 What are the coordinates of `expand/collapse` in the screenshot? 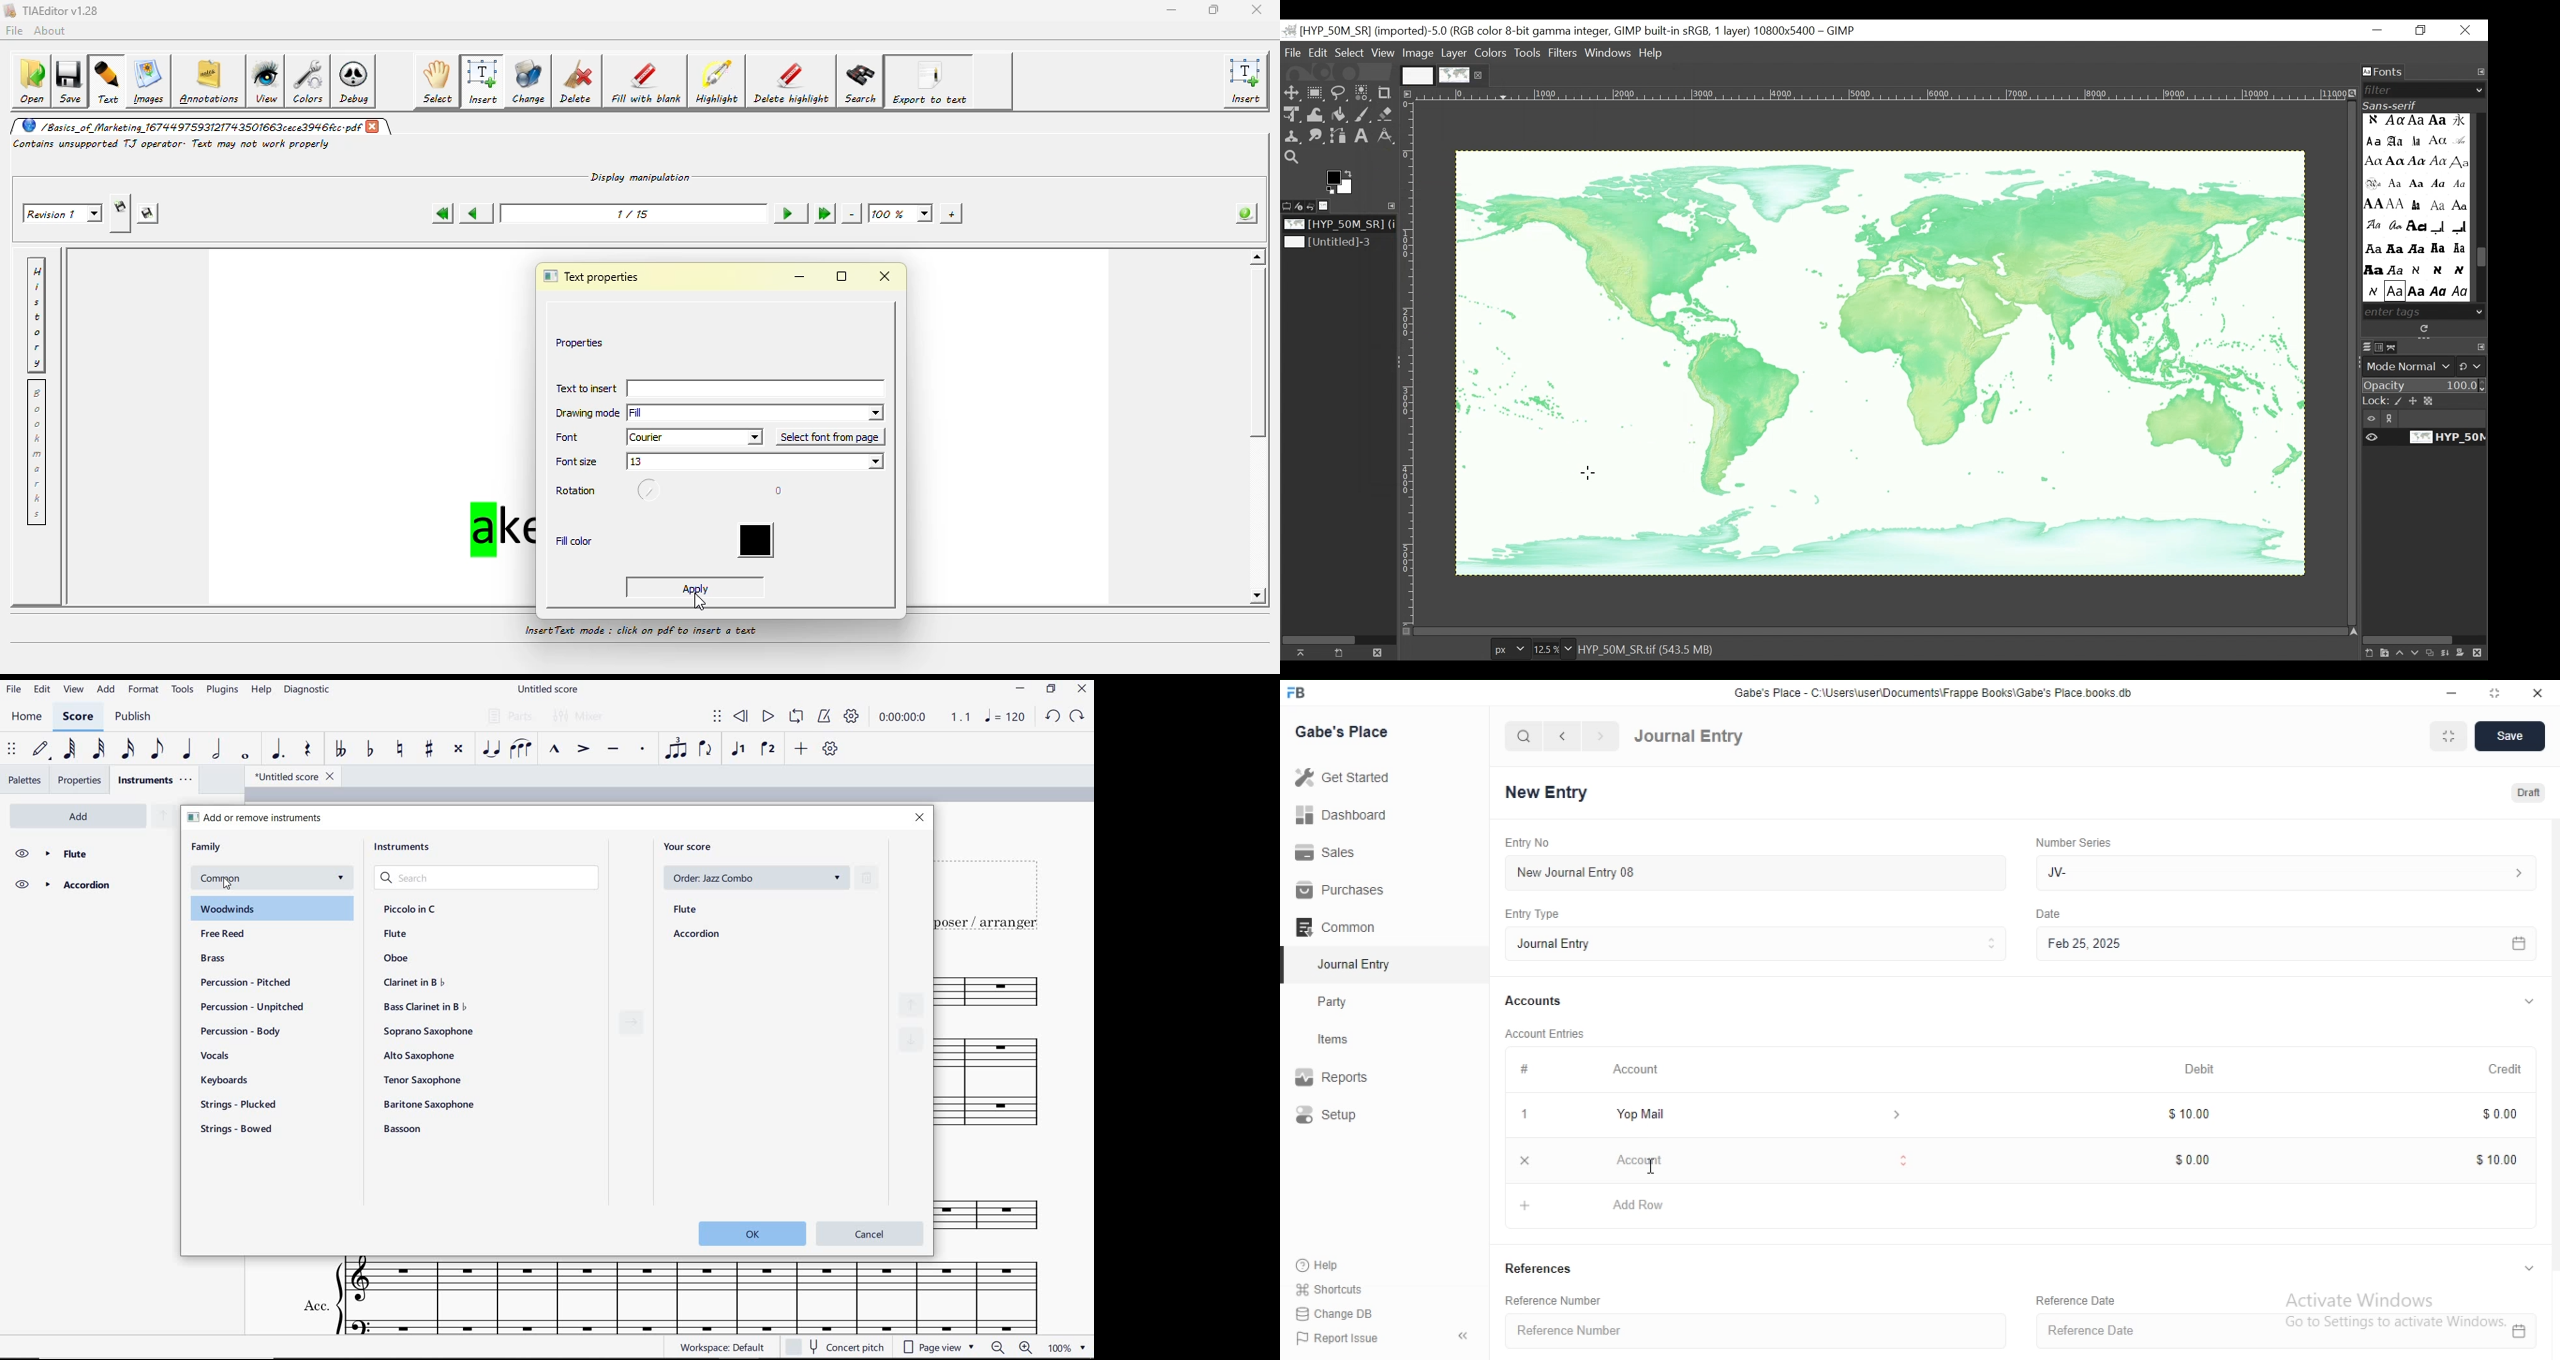 It's located at (2522, 1270).